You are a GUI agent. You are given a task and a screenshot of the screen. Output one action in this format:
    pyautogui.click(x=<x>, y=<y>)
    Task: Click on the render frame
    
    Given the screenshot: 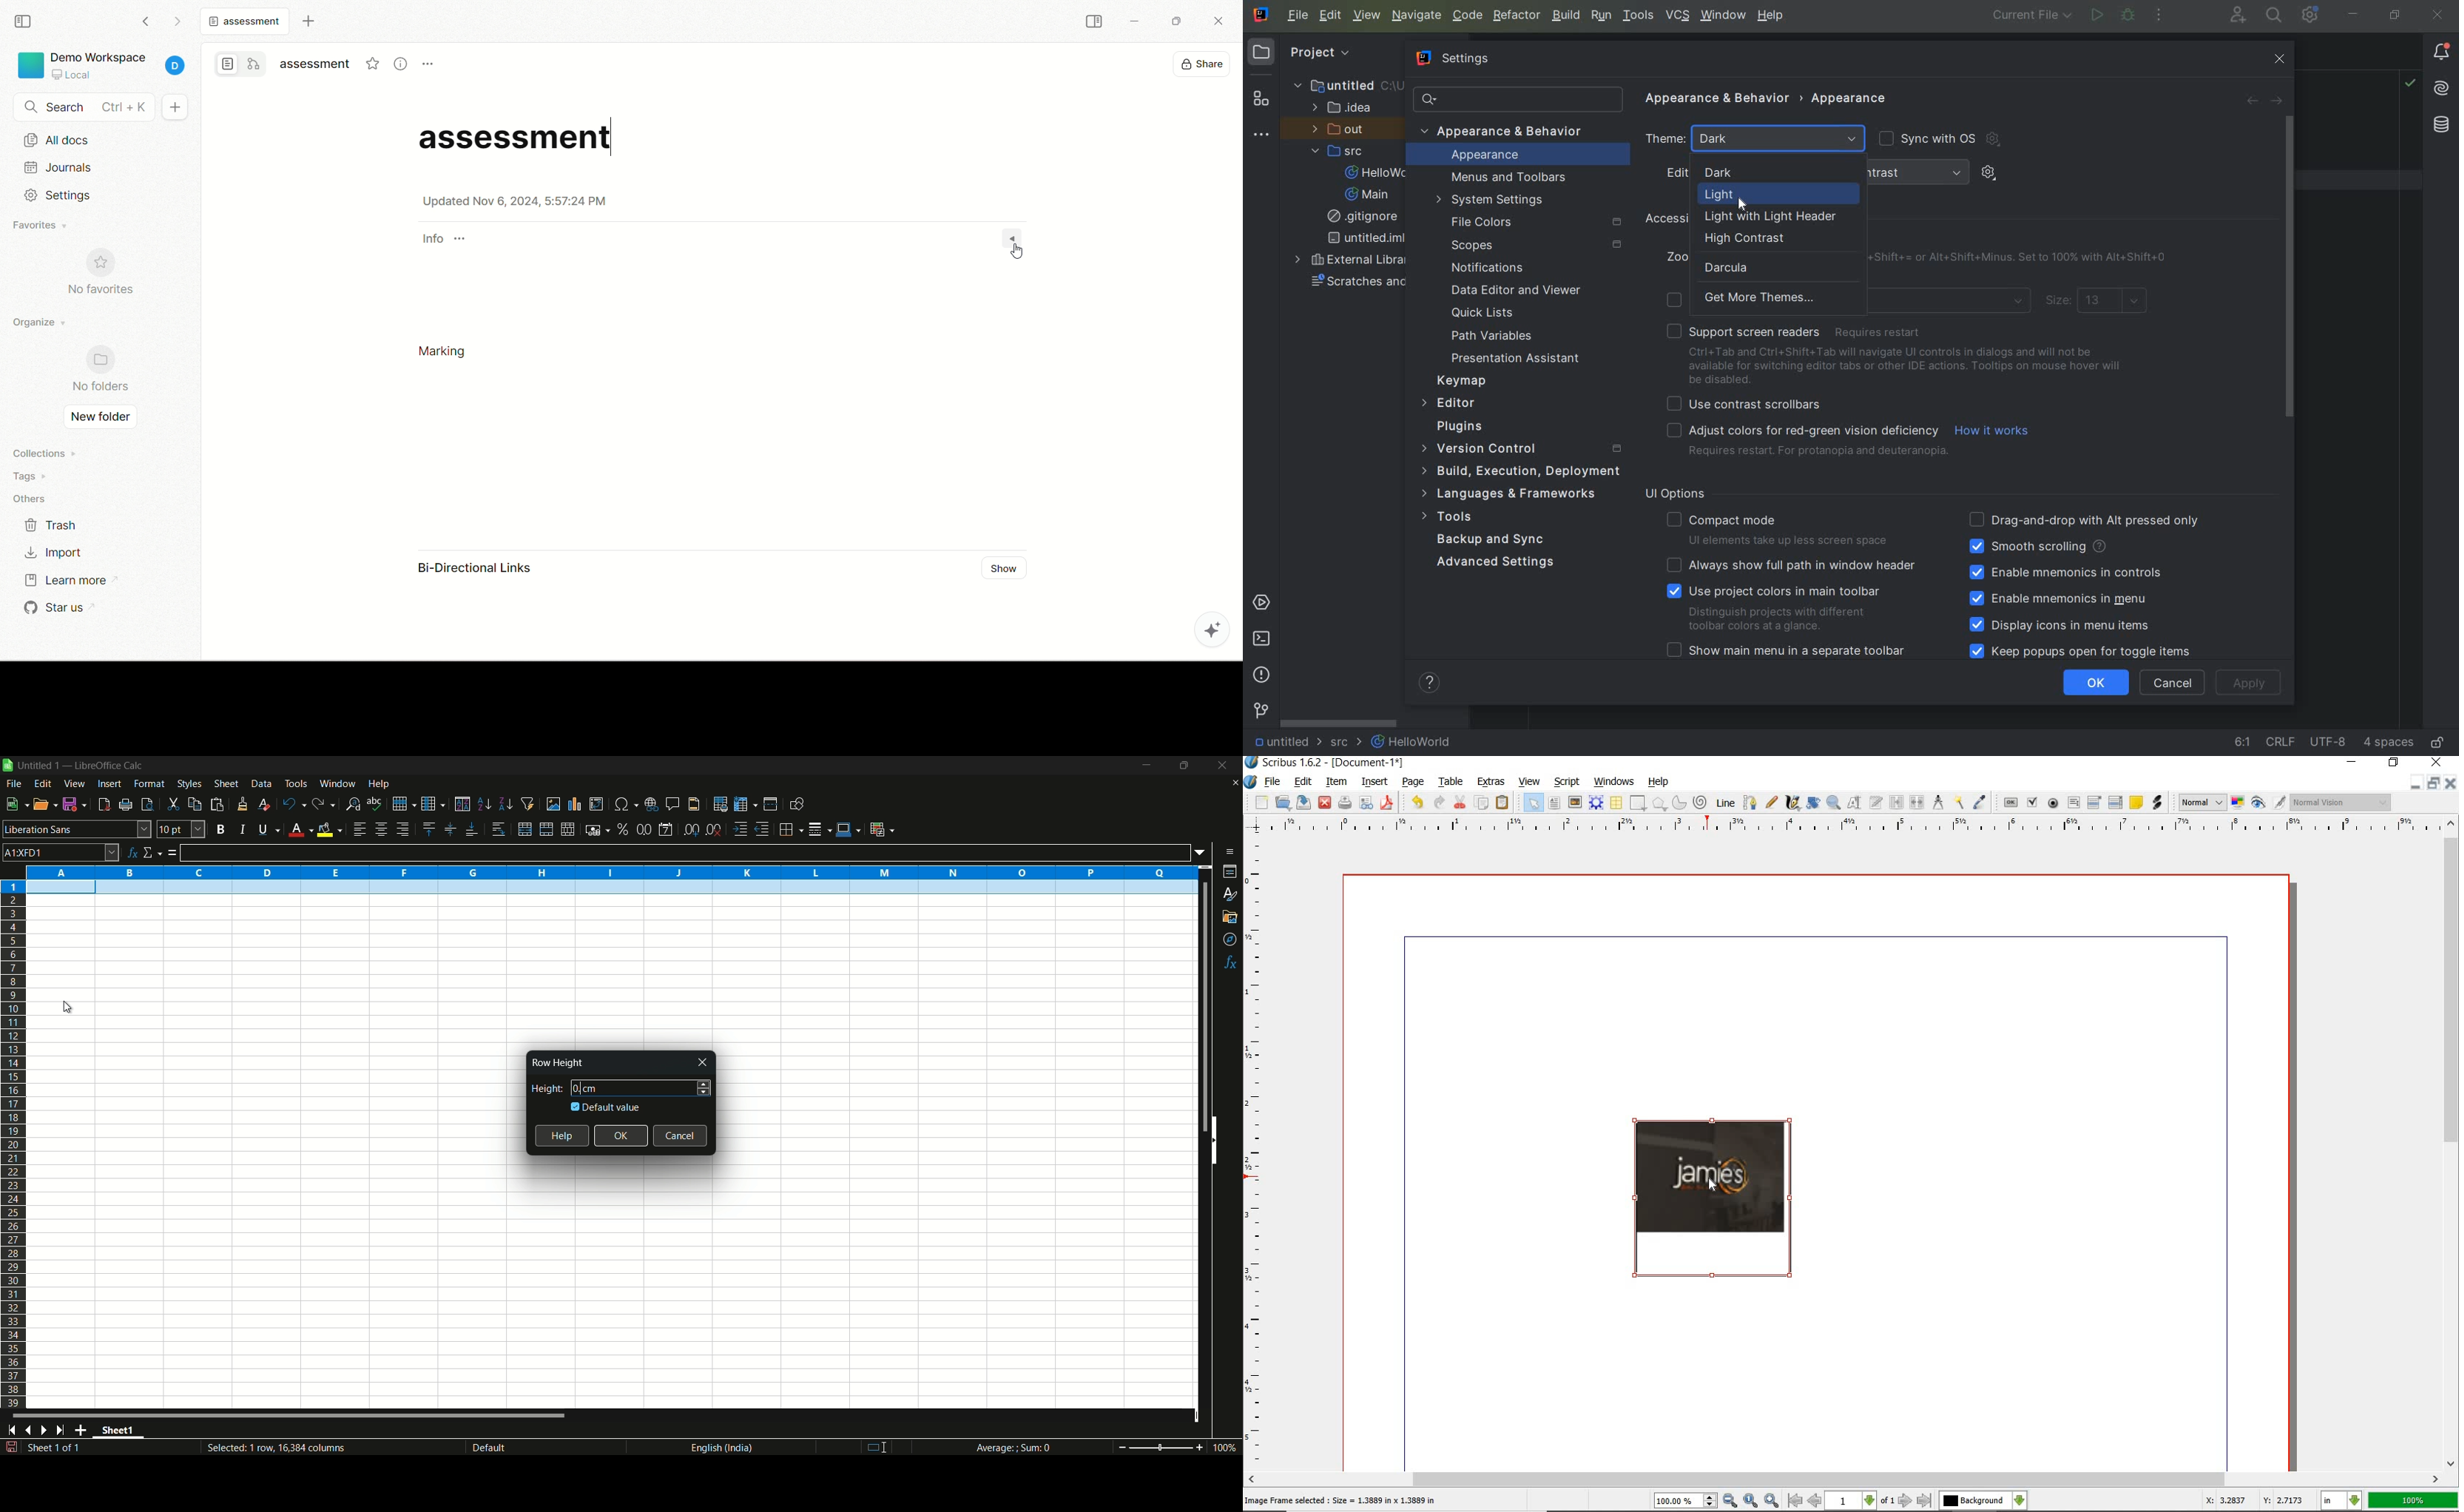 What is the action you would take?
    pyautogui.click(x=1595, y=803)
    